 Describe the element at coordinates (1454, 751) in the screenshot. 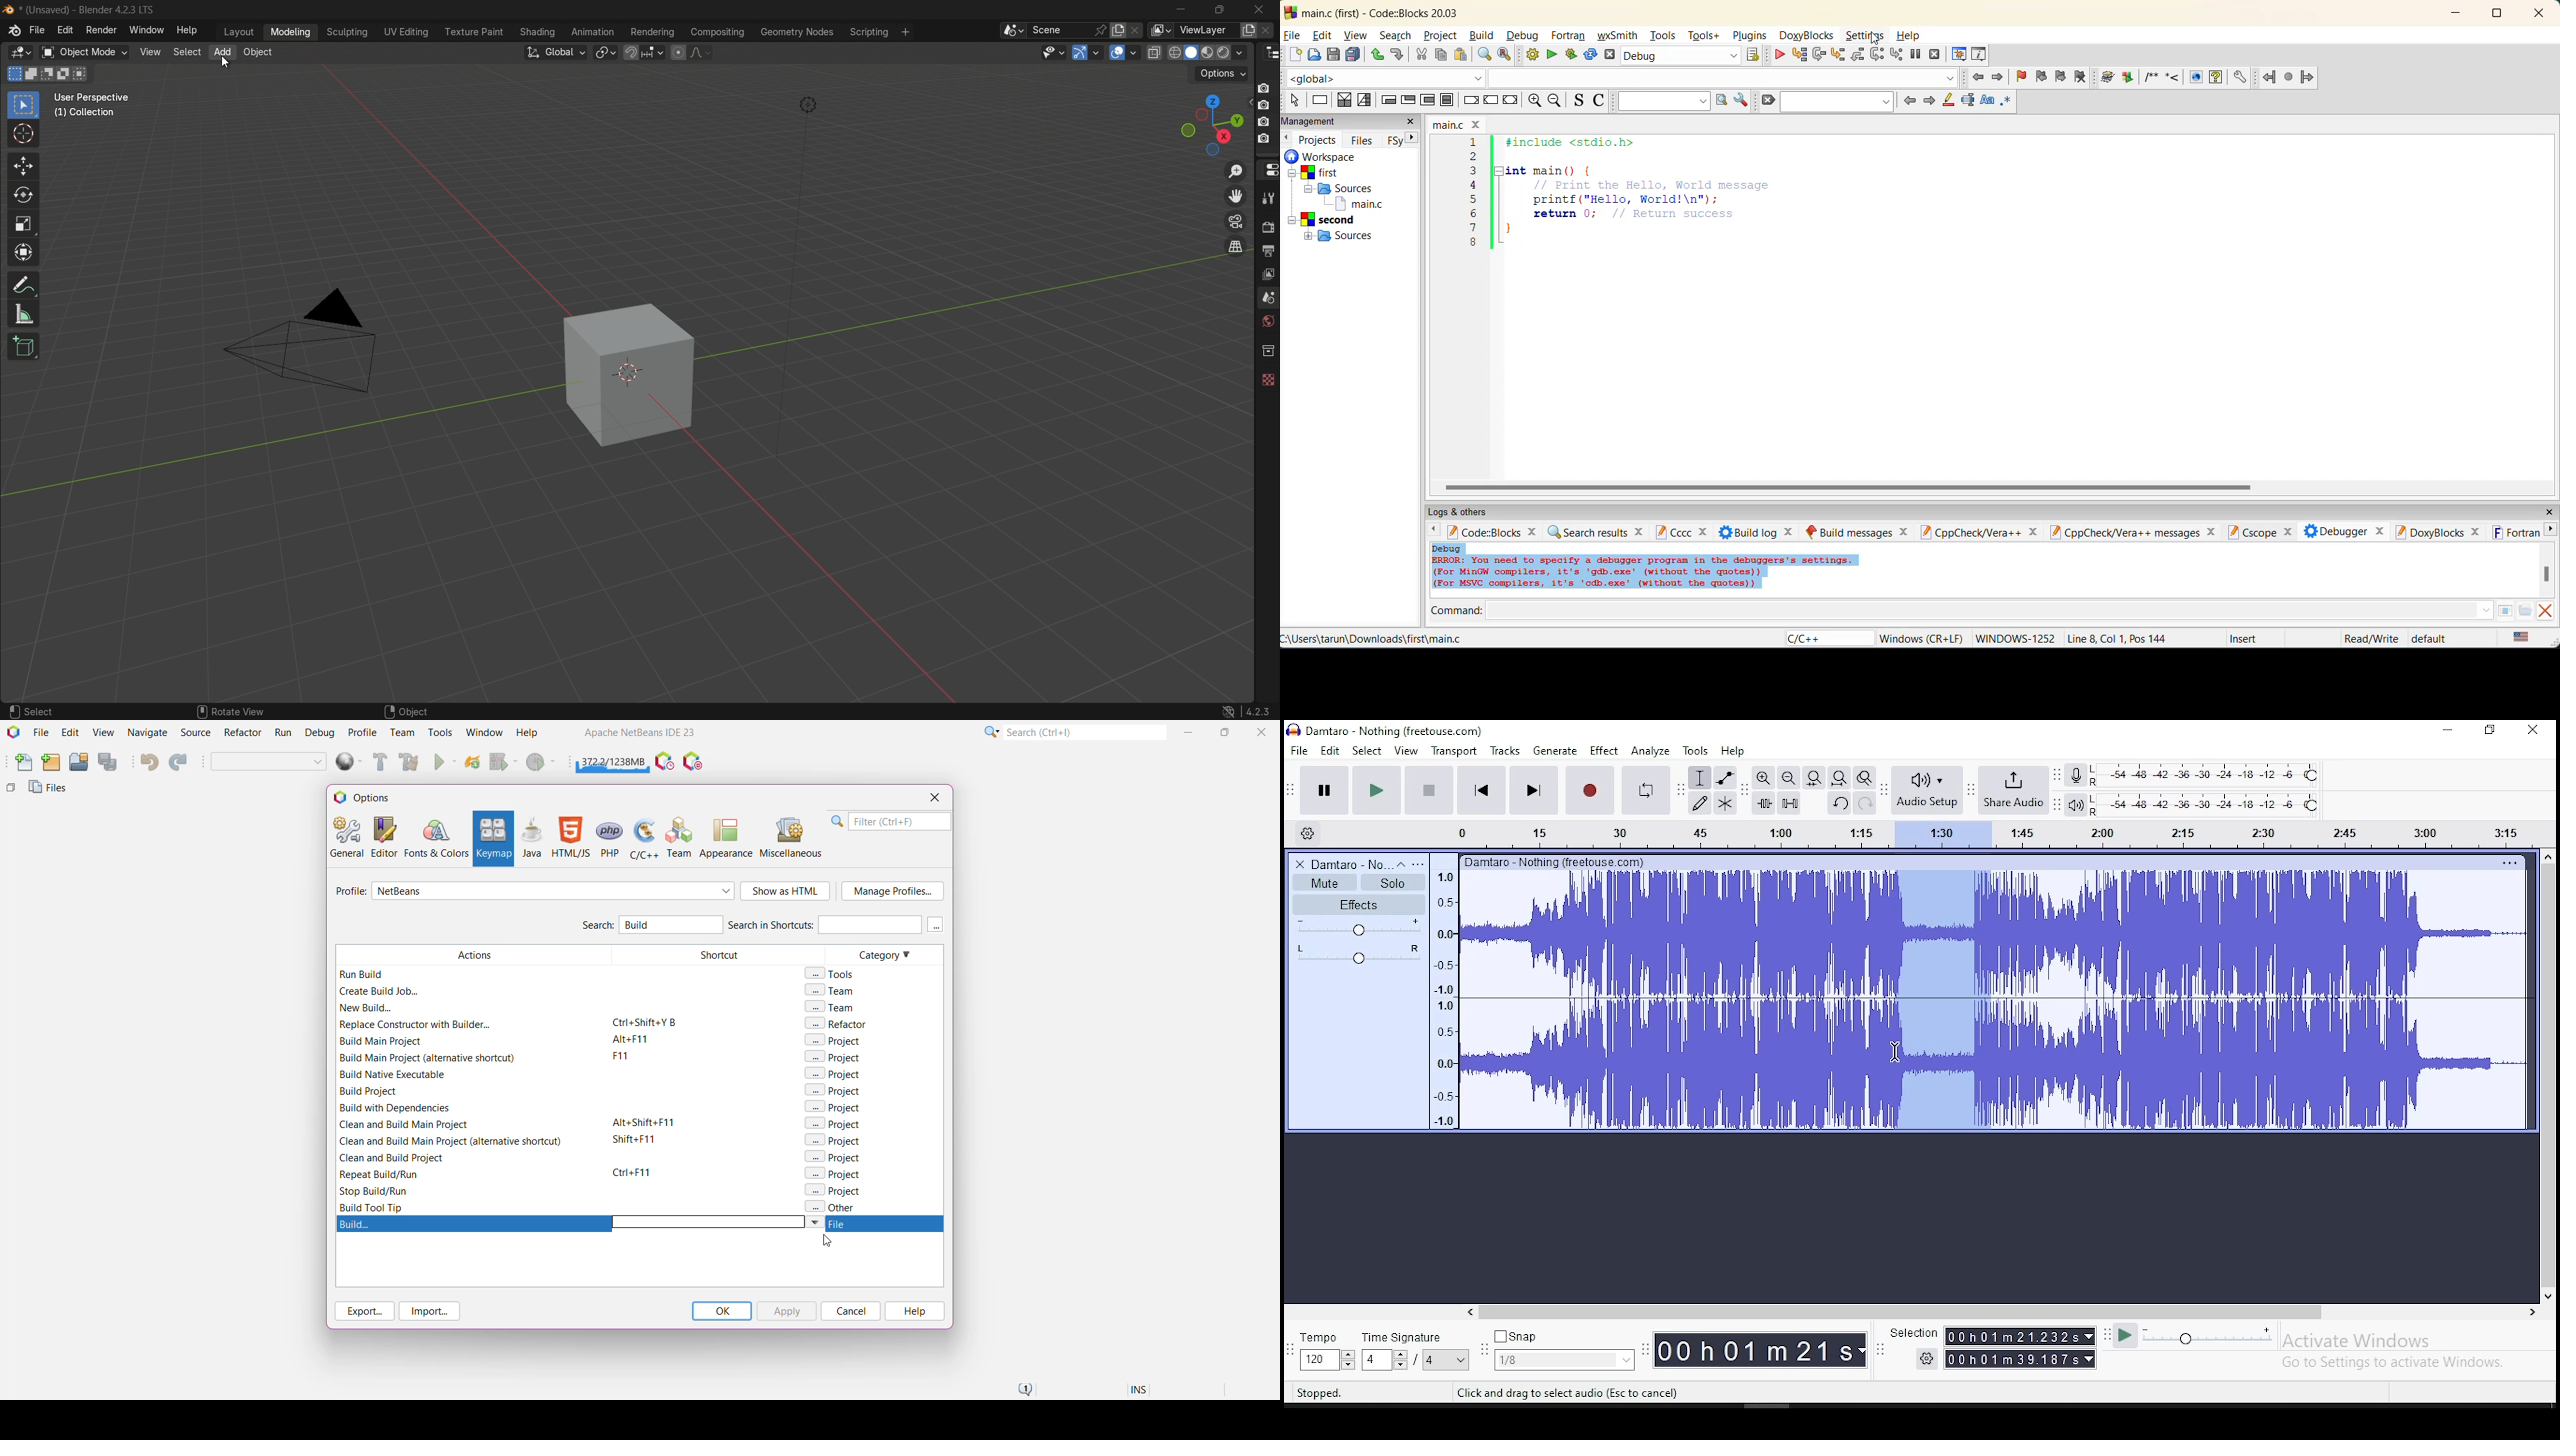

I see `transport` at that location.